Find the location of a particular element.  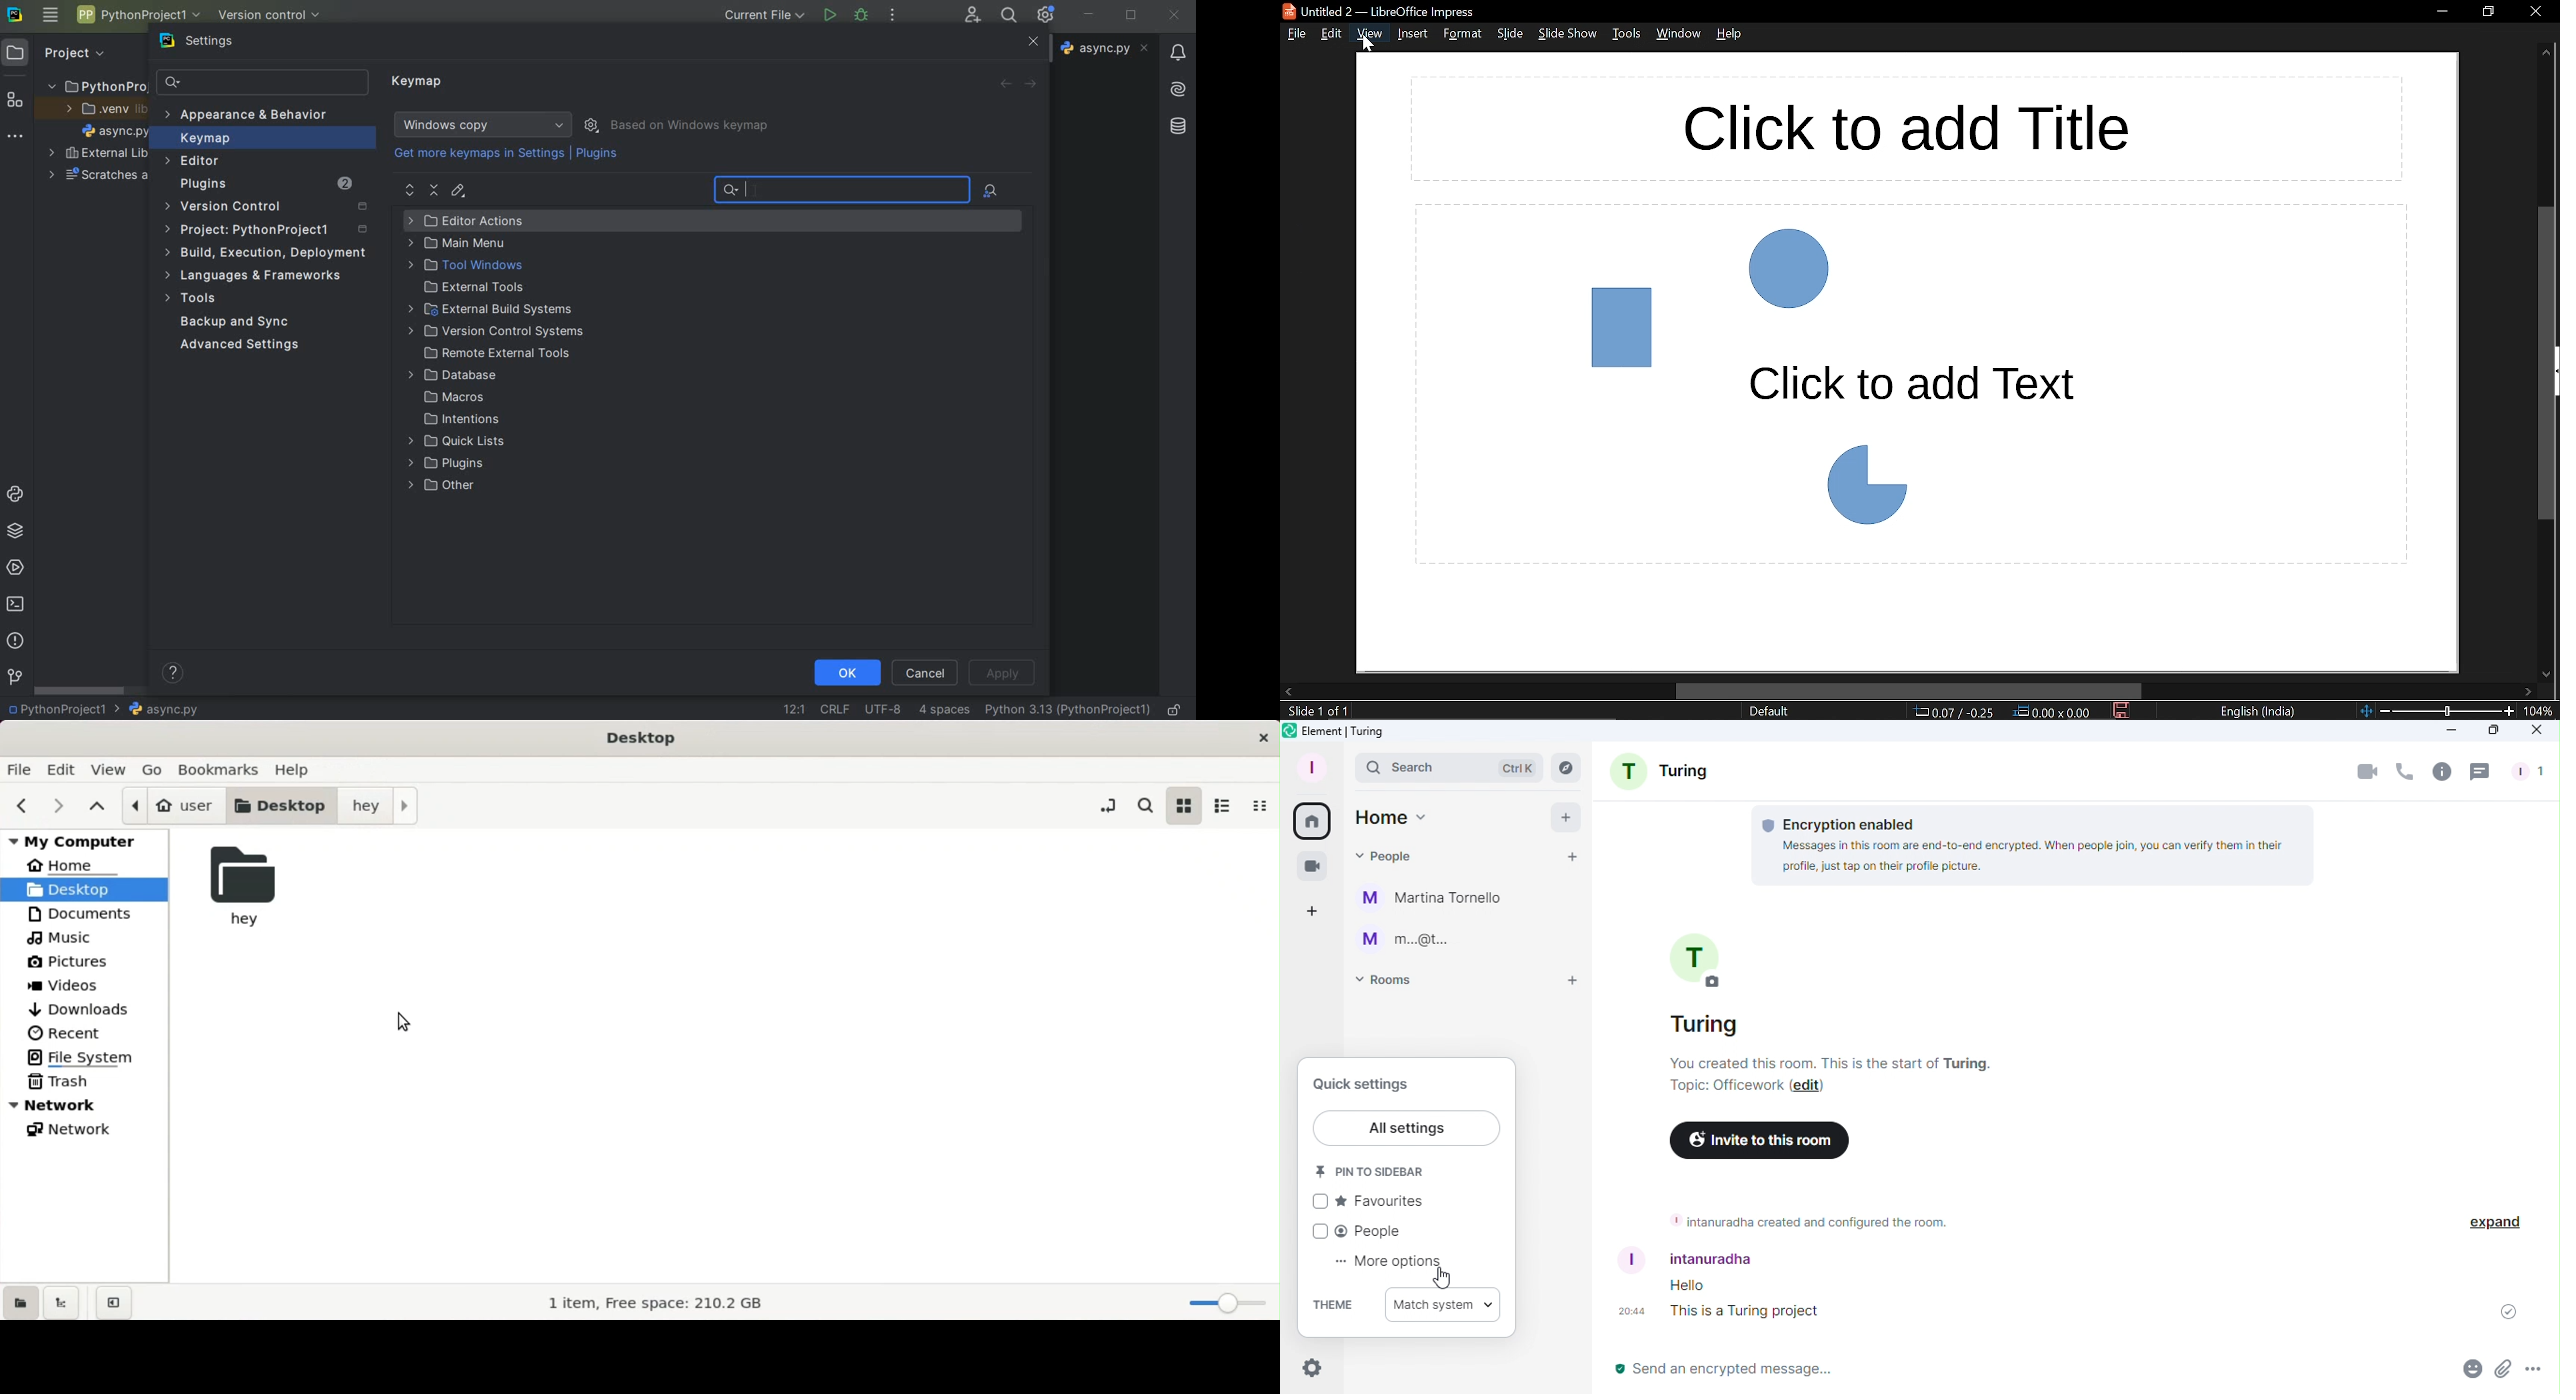

Write messages is located at coordinates (1987, 1372).